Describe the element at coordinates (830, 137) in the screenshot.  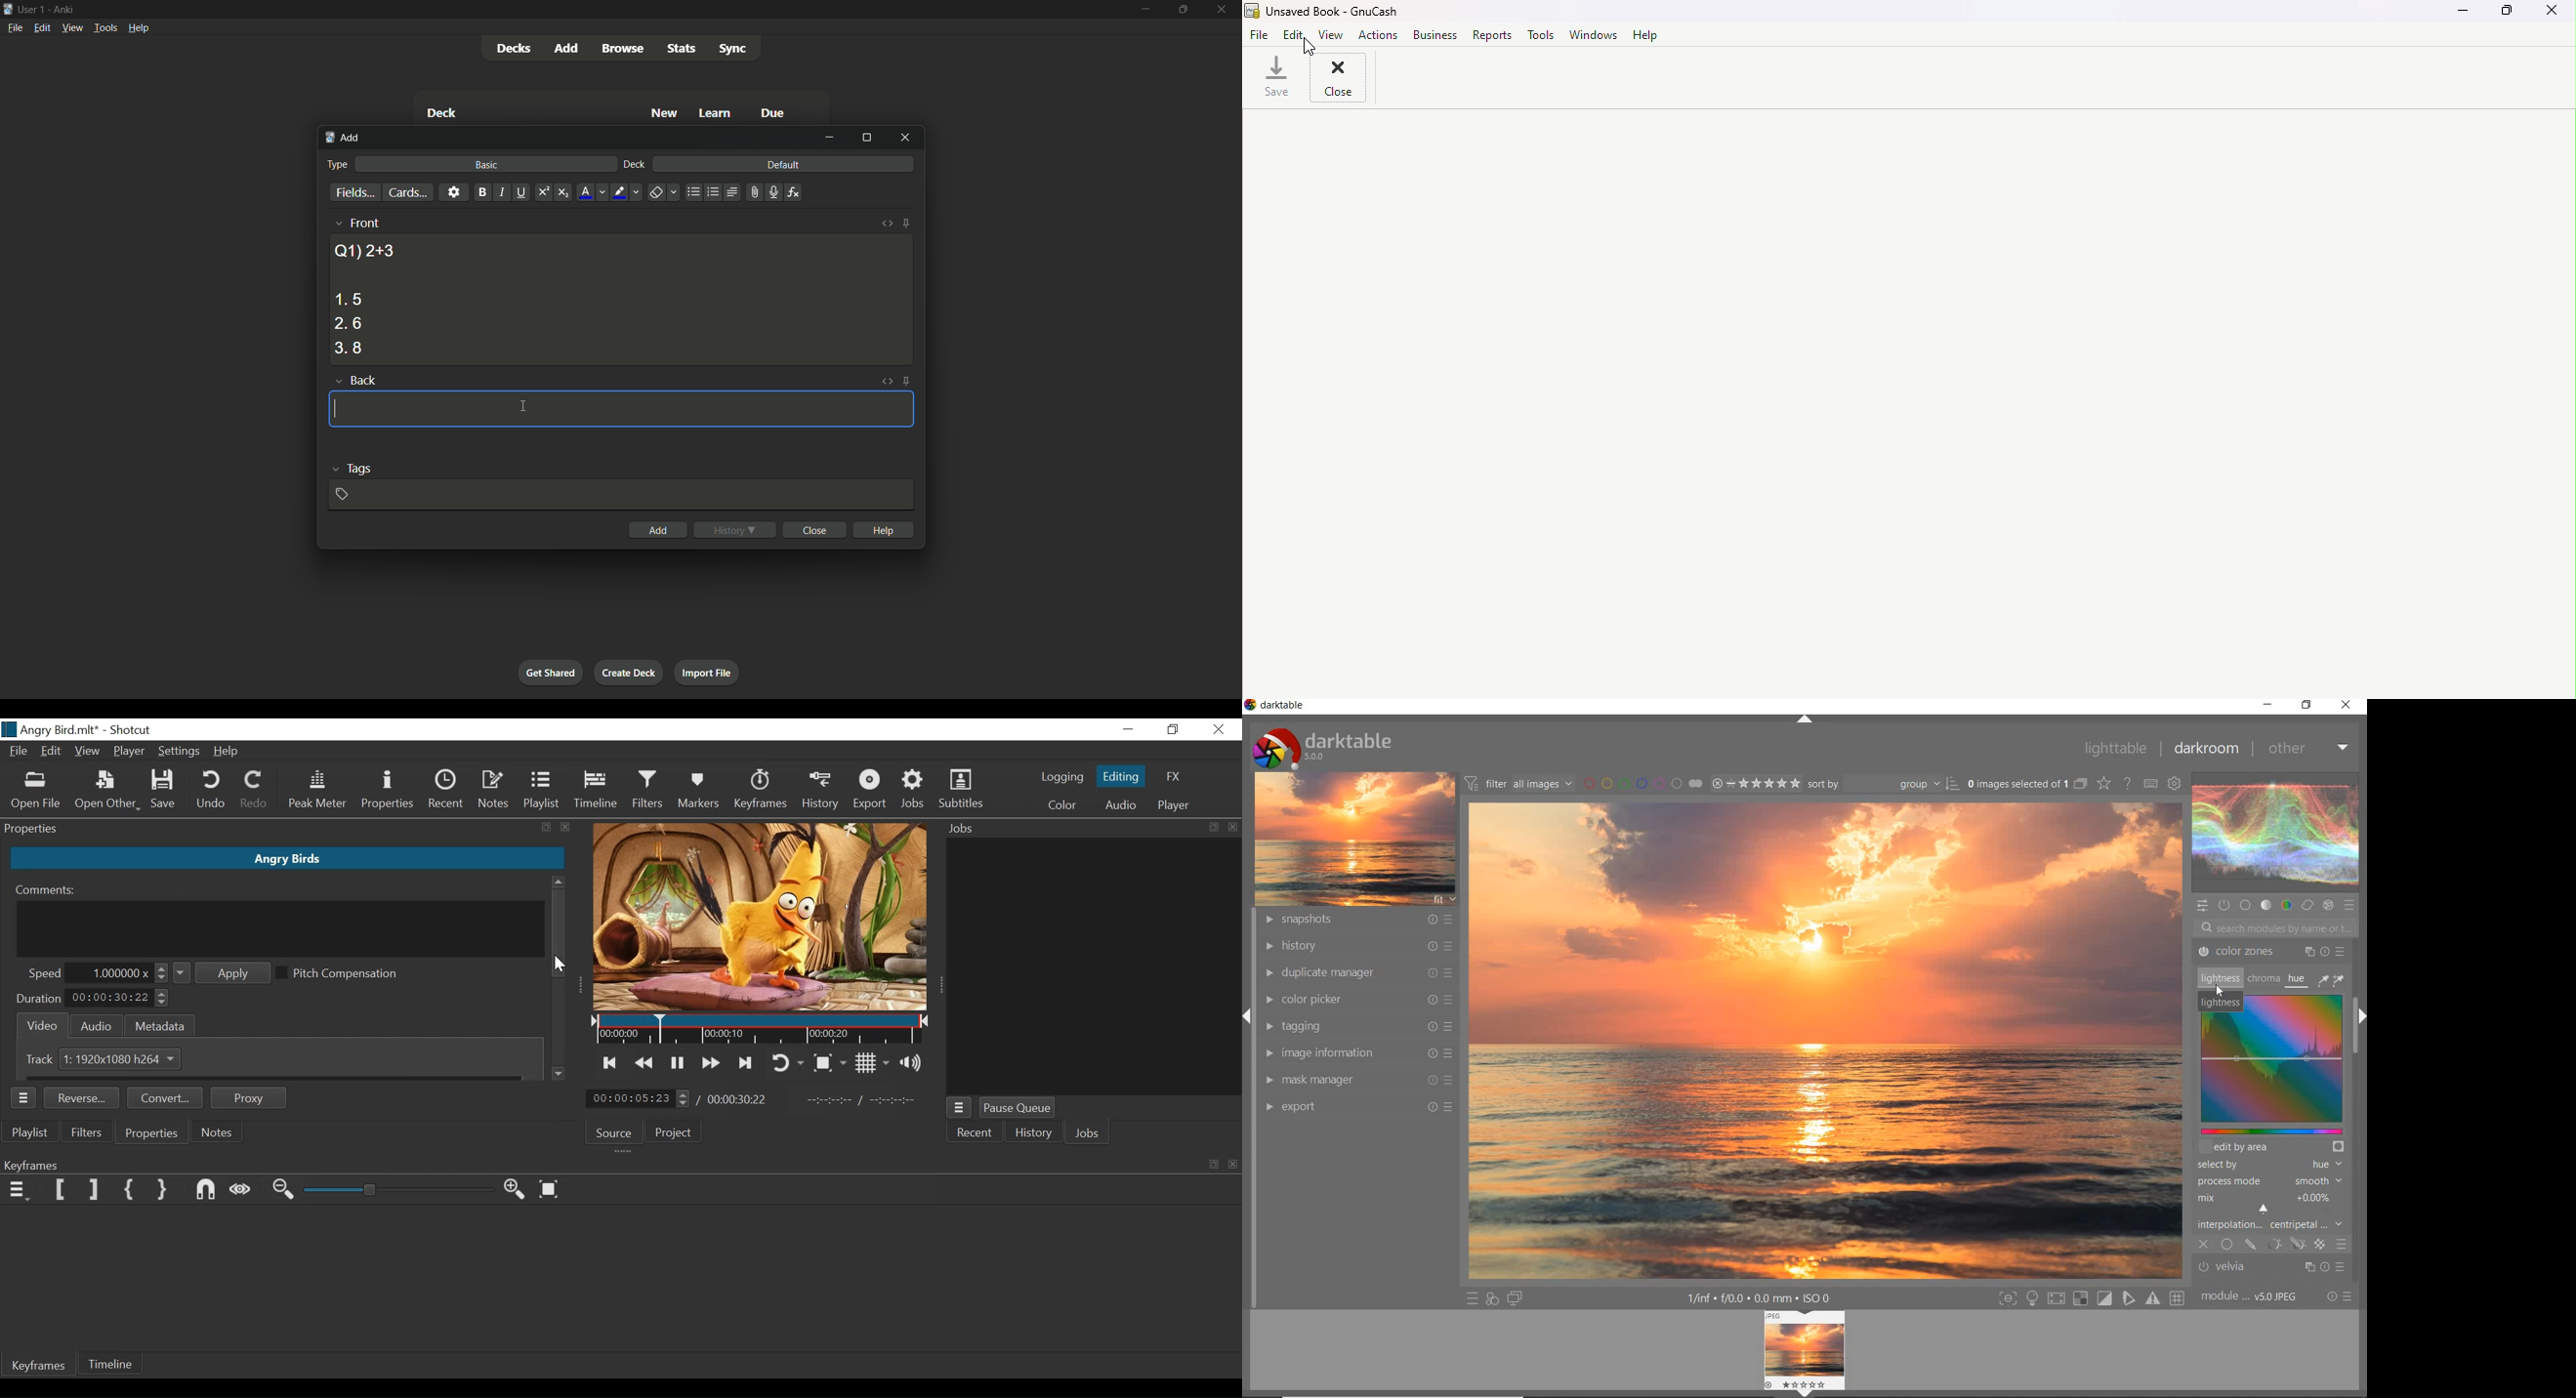
I see `minimize` at that location.